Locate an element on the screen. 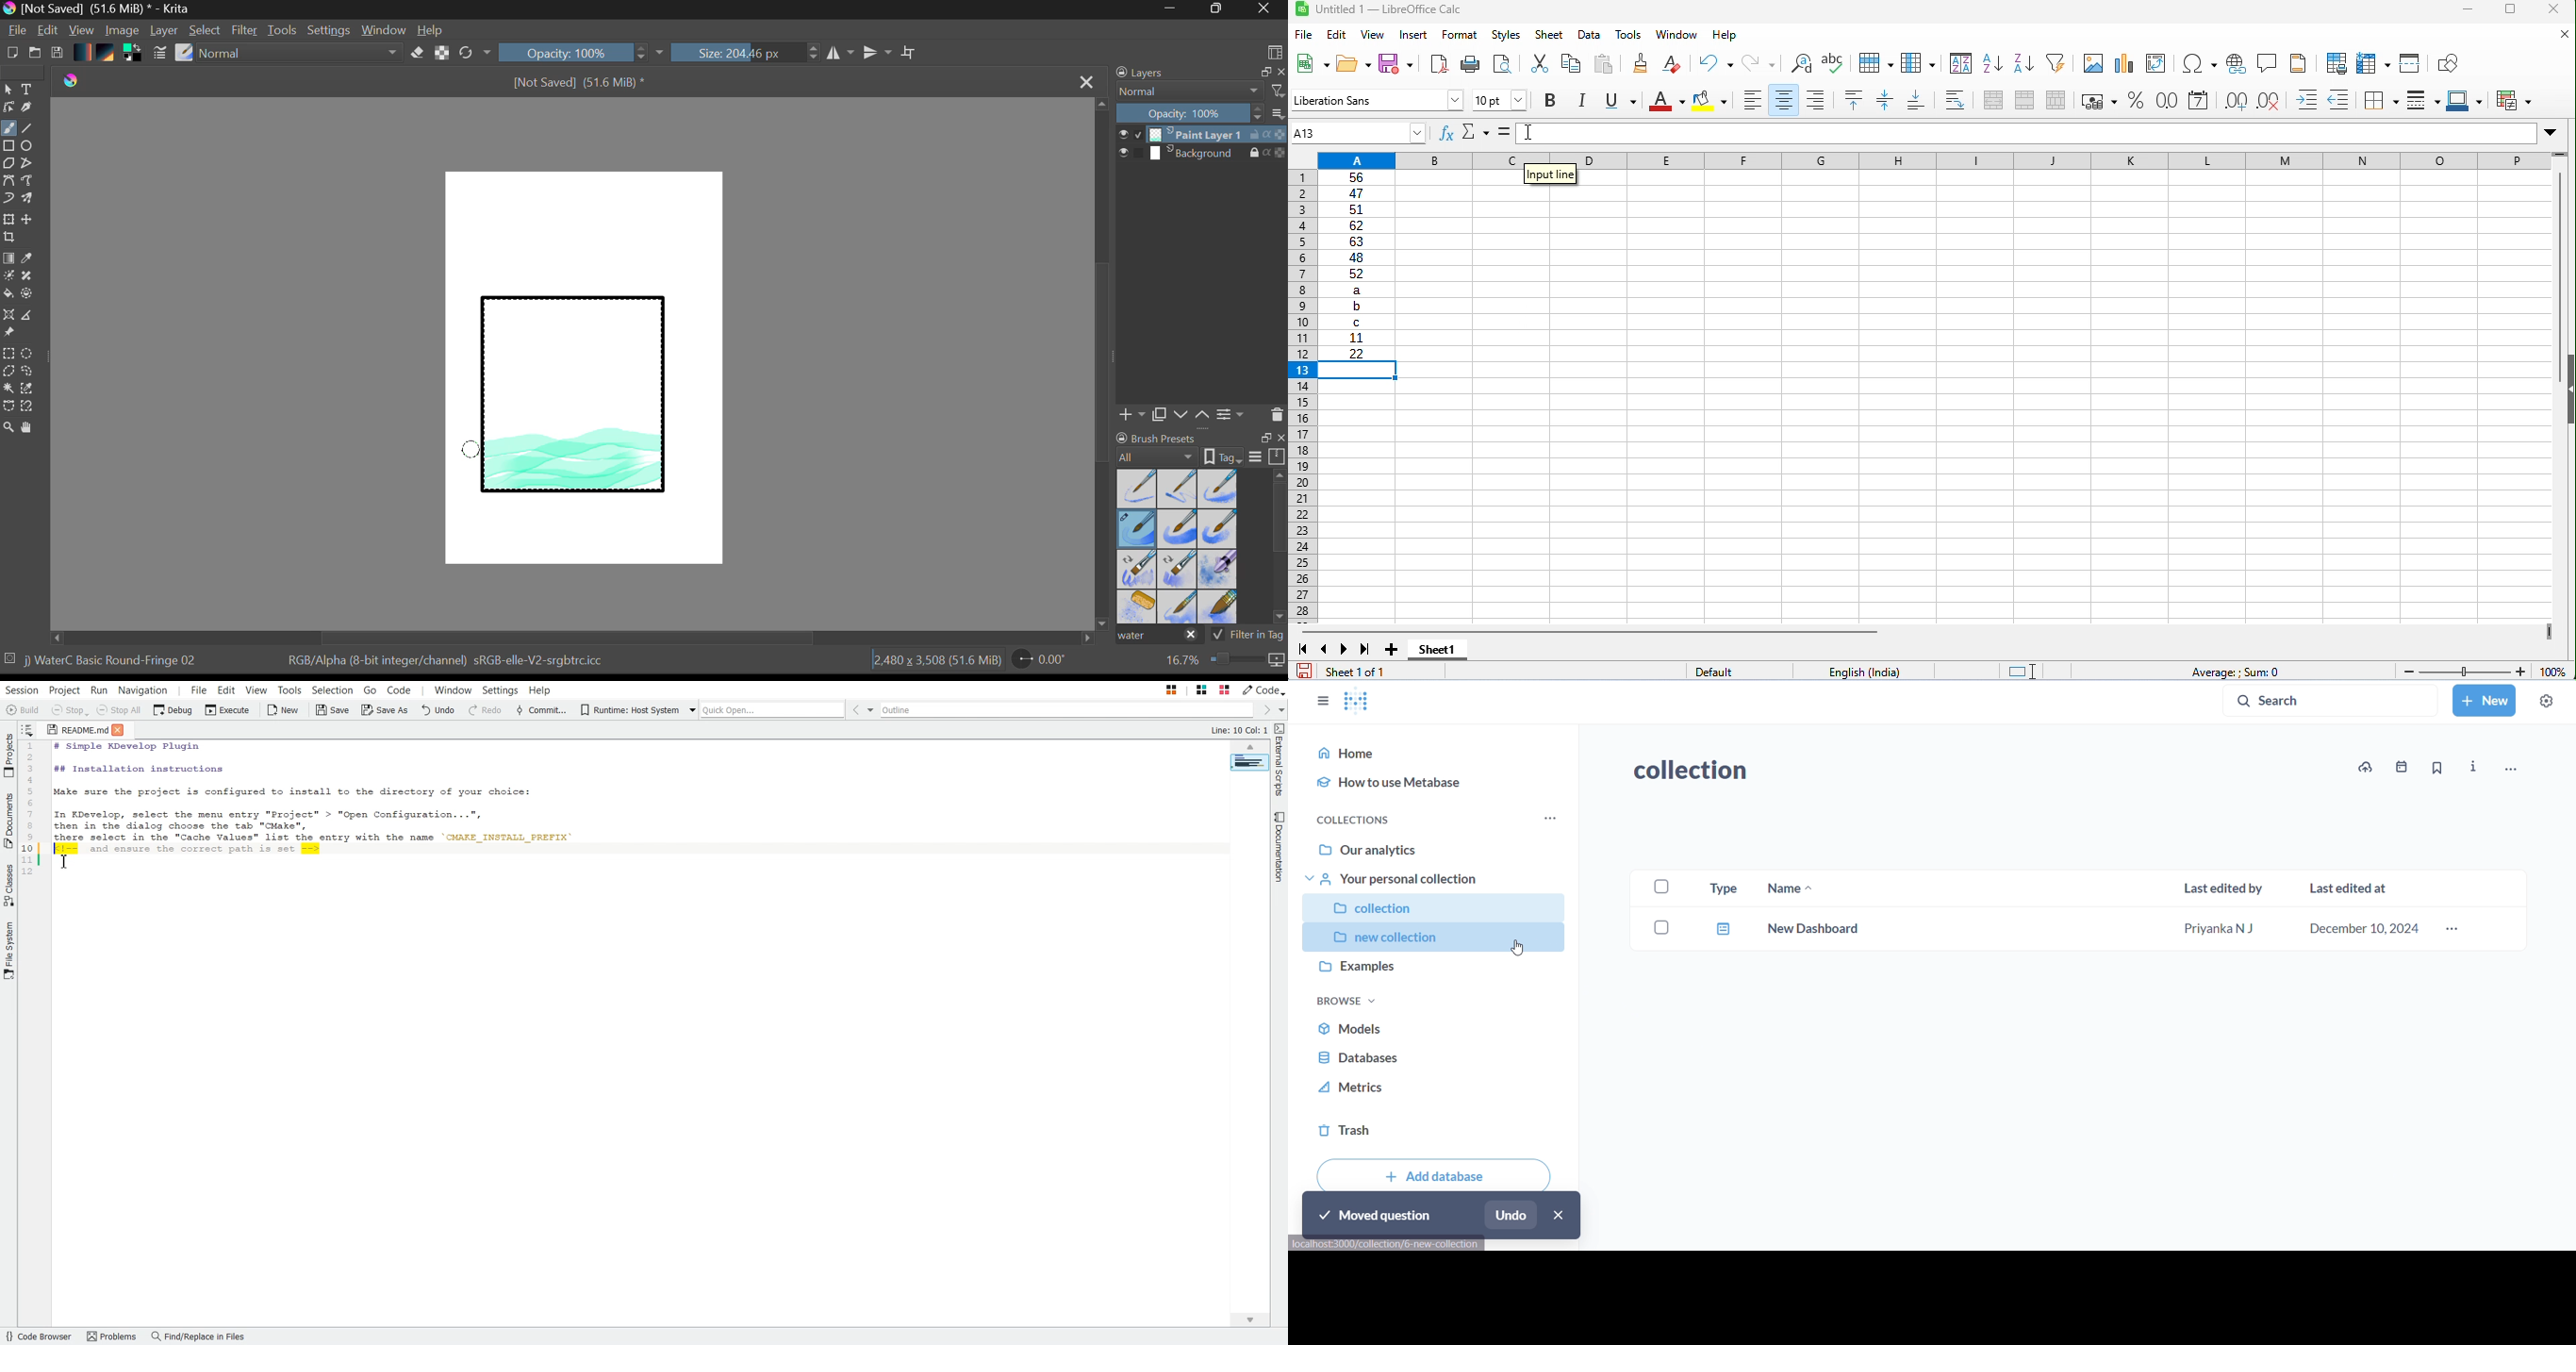   is located at coordinates (2236, 64).